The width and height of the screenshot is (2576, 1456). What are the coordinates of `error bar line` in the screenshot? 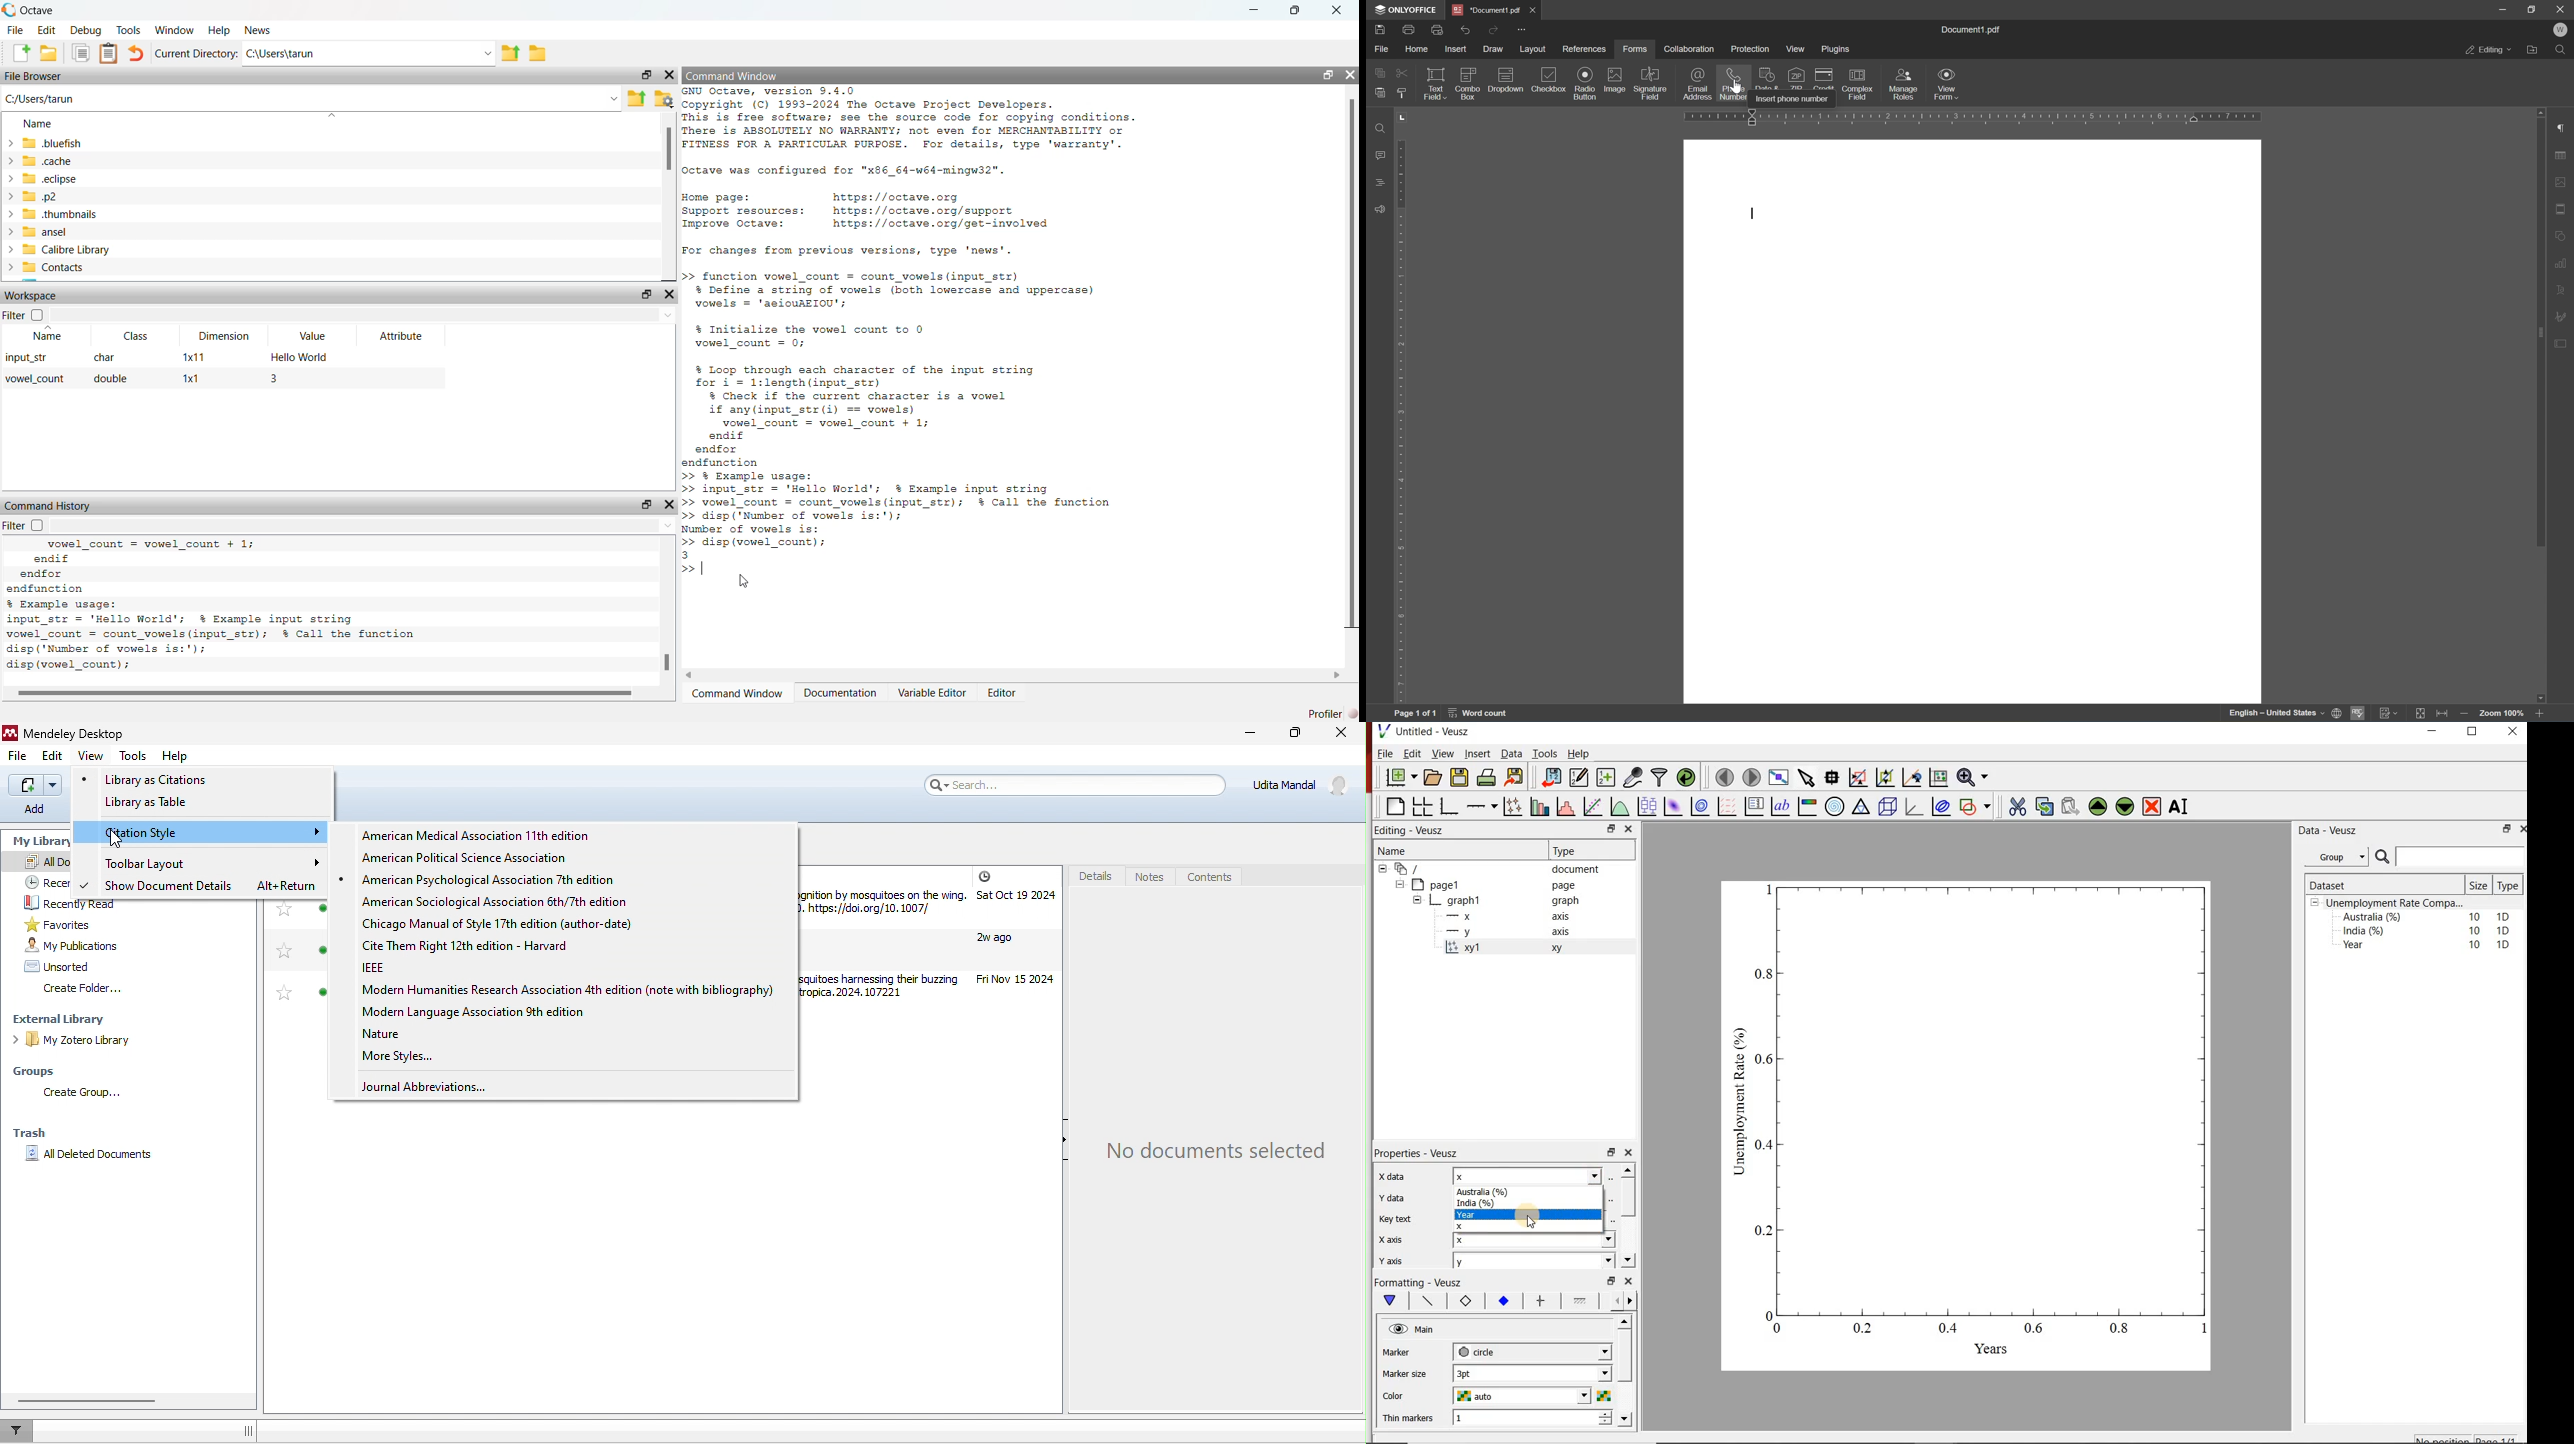 It's located at (1542, 1301).